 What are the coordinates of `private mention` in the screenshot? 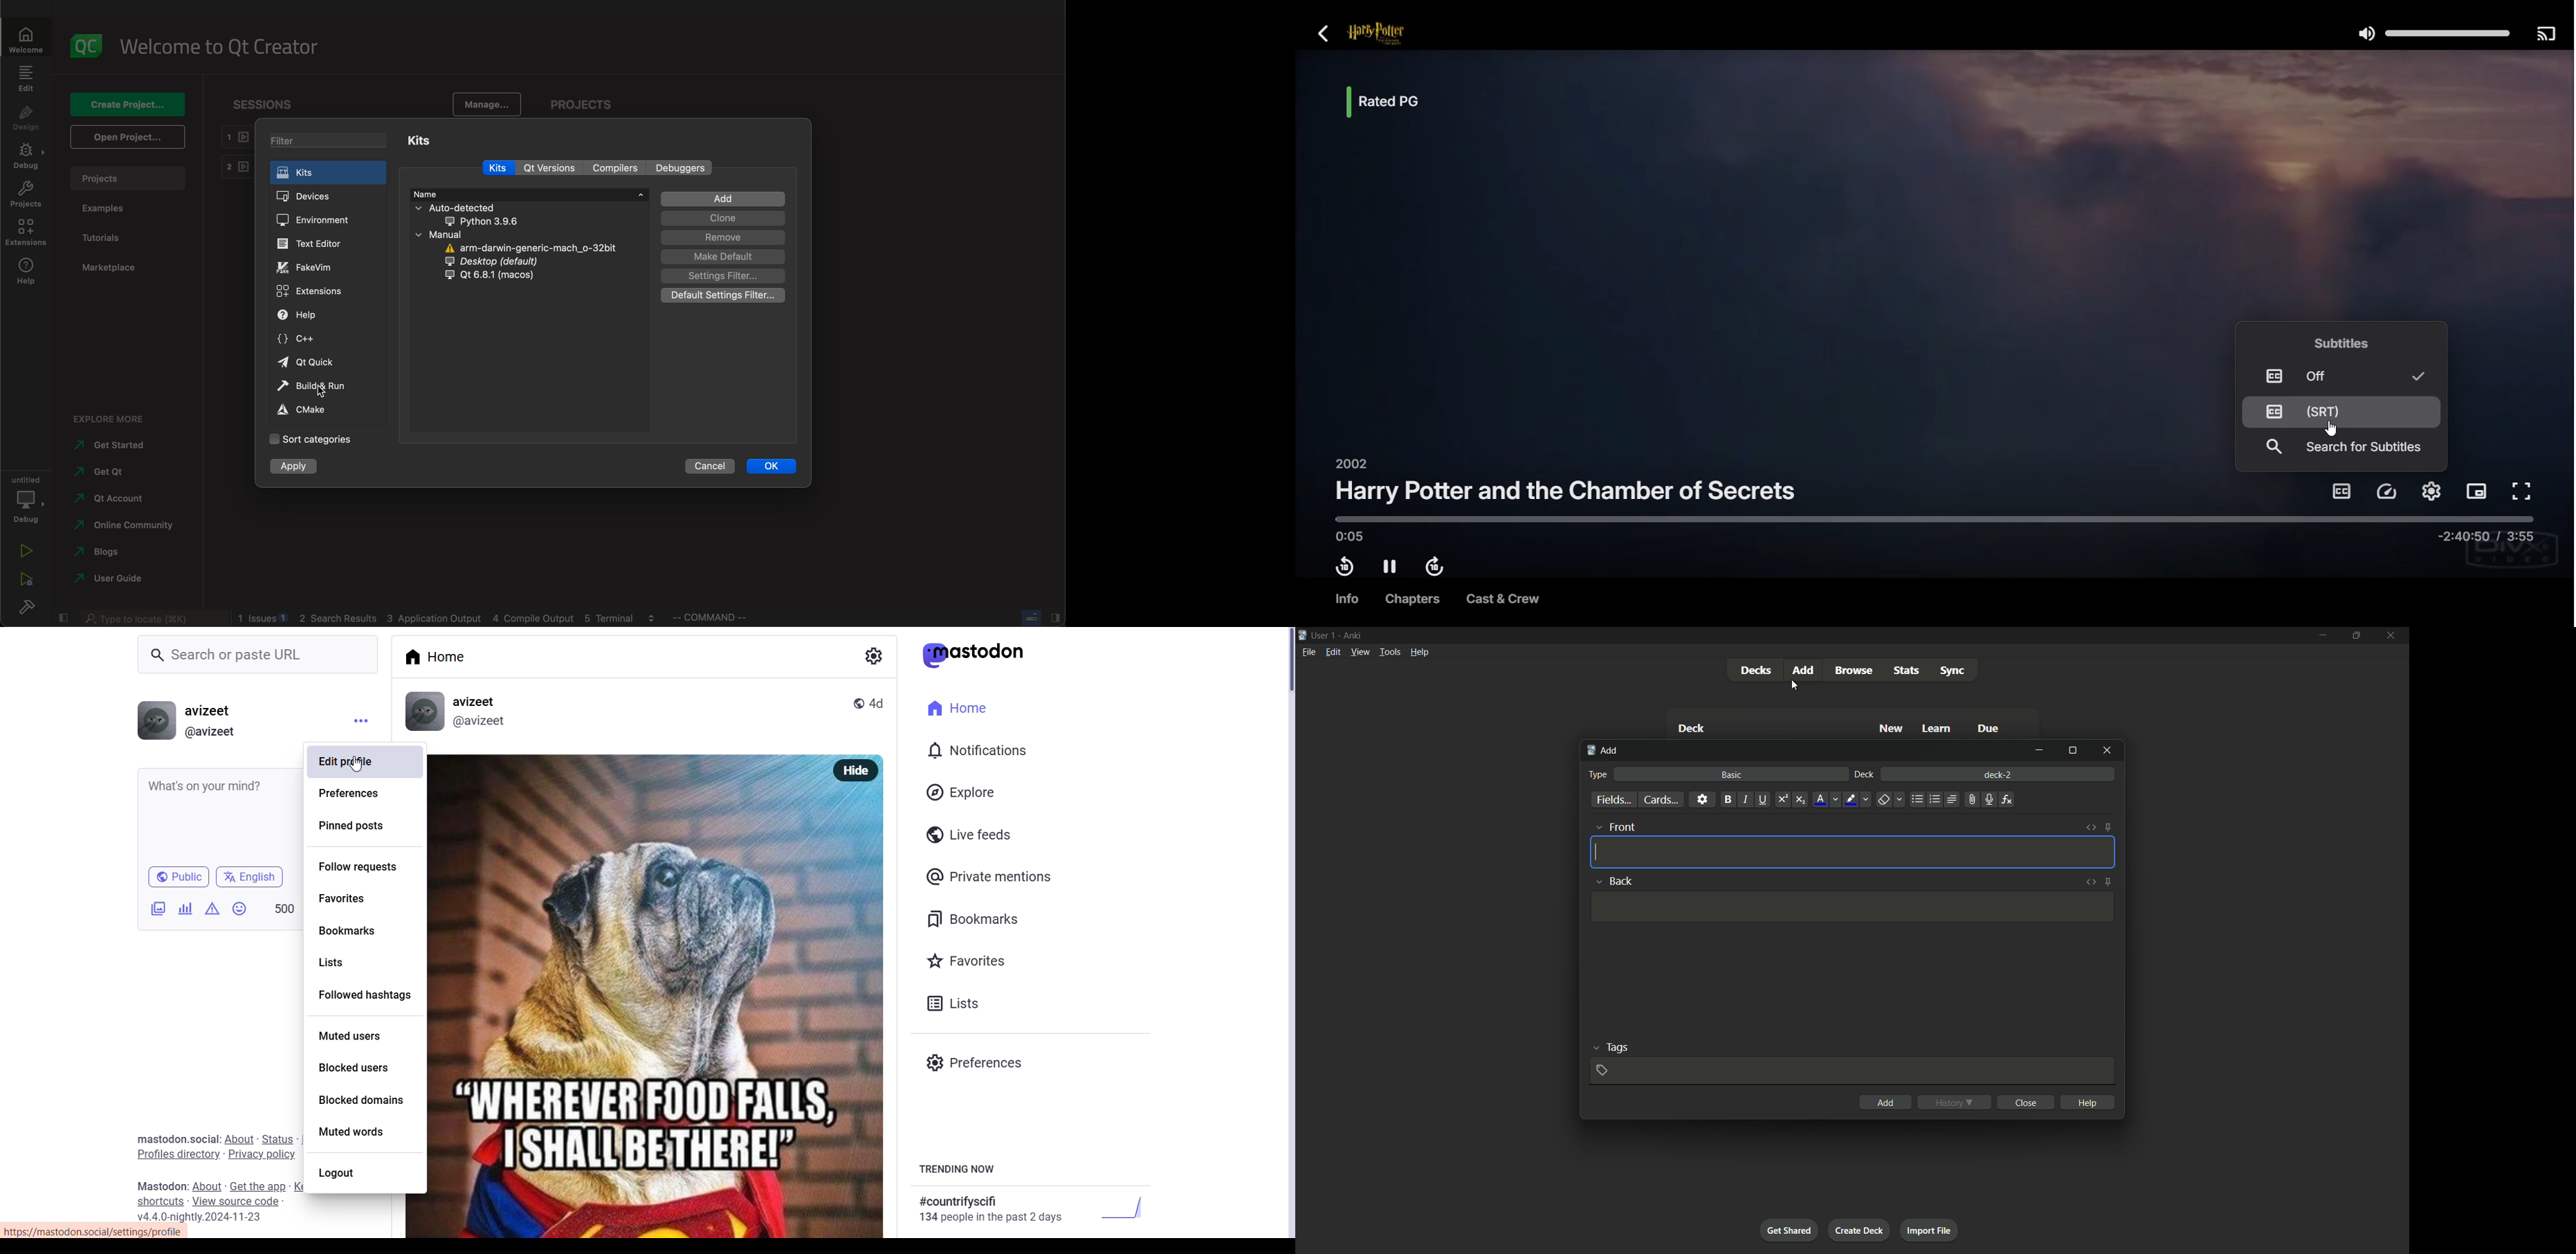 It's located at (990, 875).